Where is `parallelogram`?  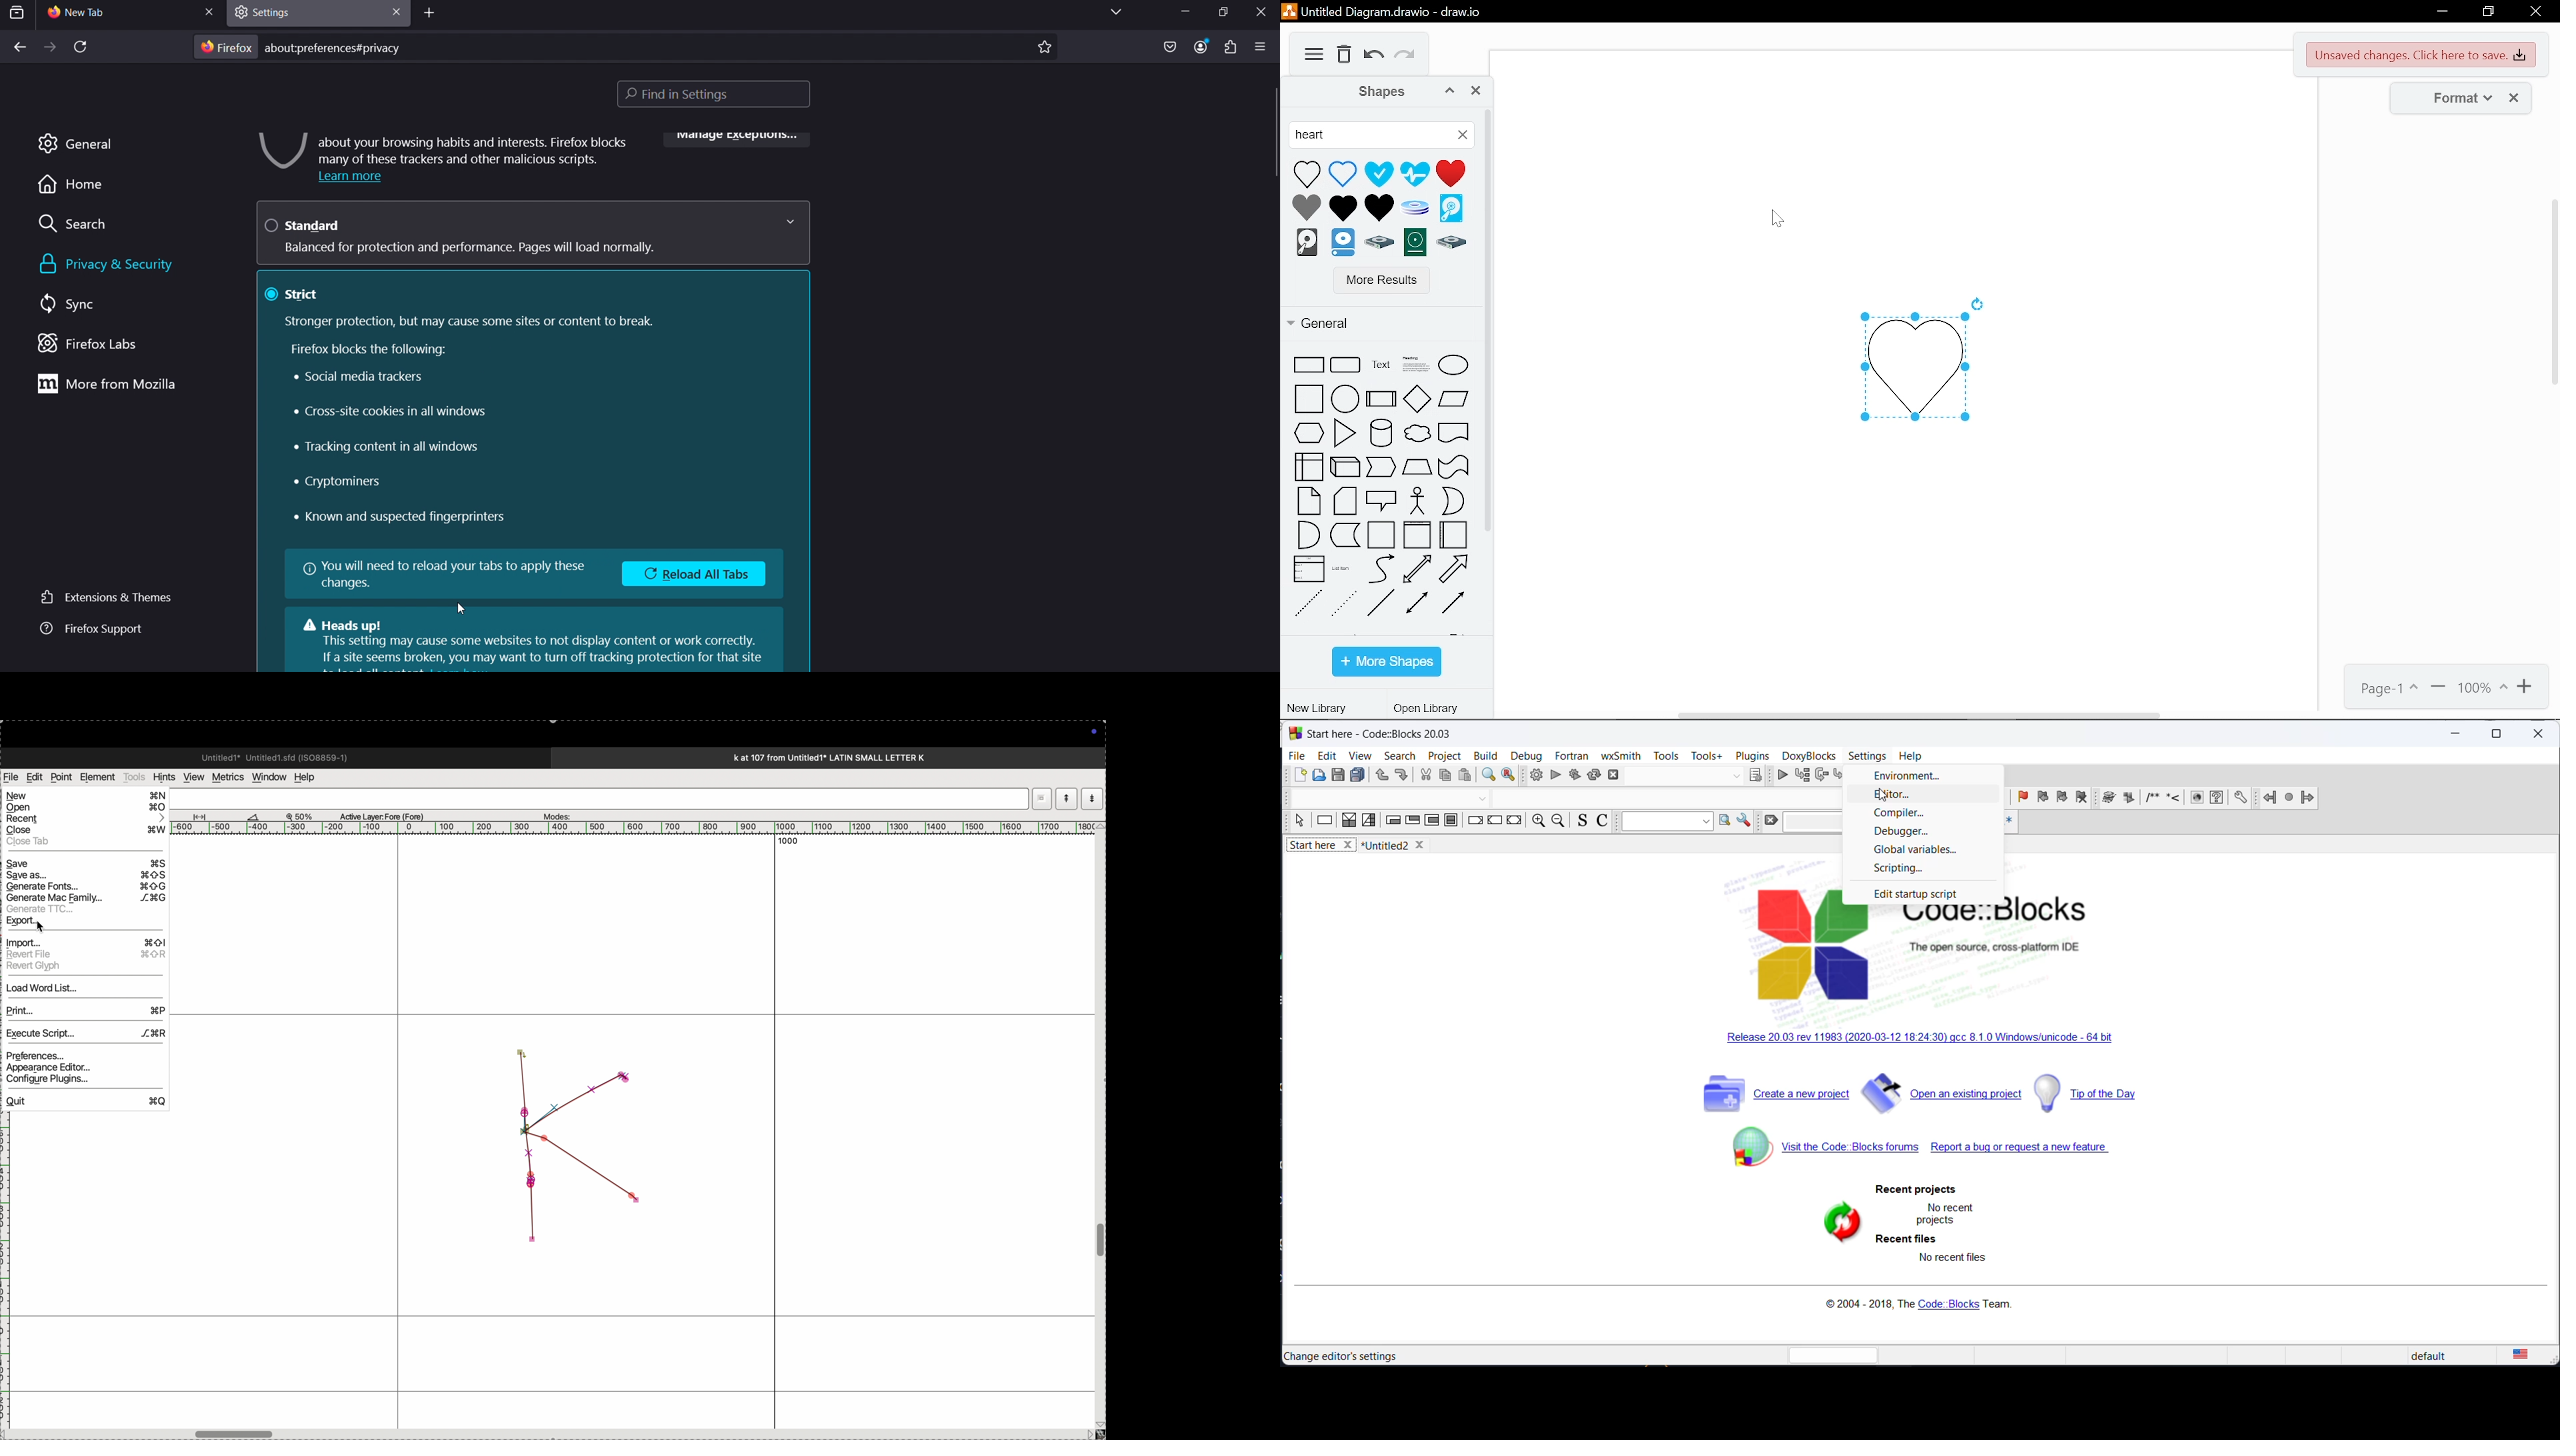
parallelogram is located at coordinates (1455, 401).